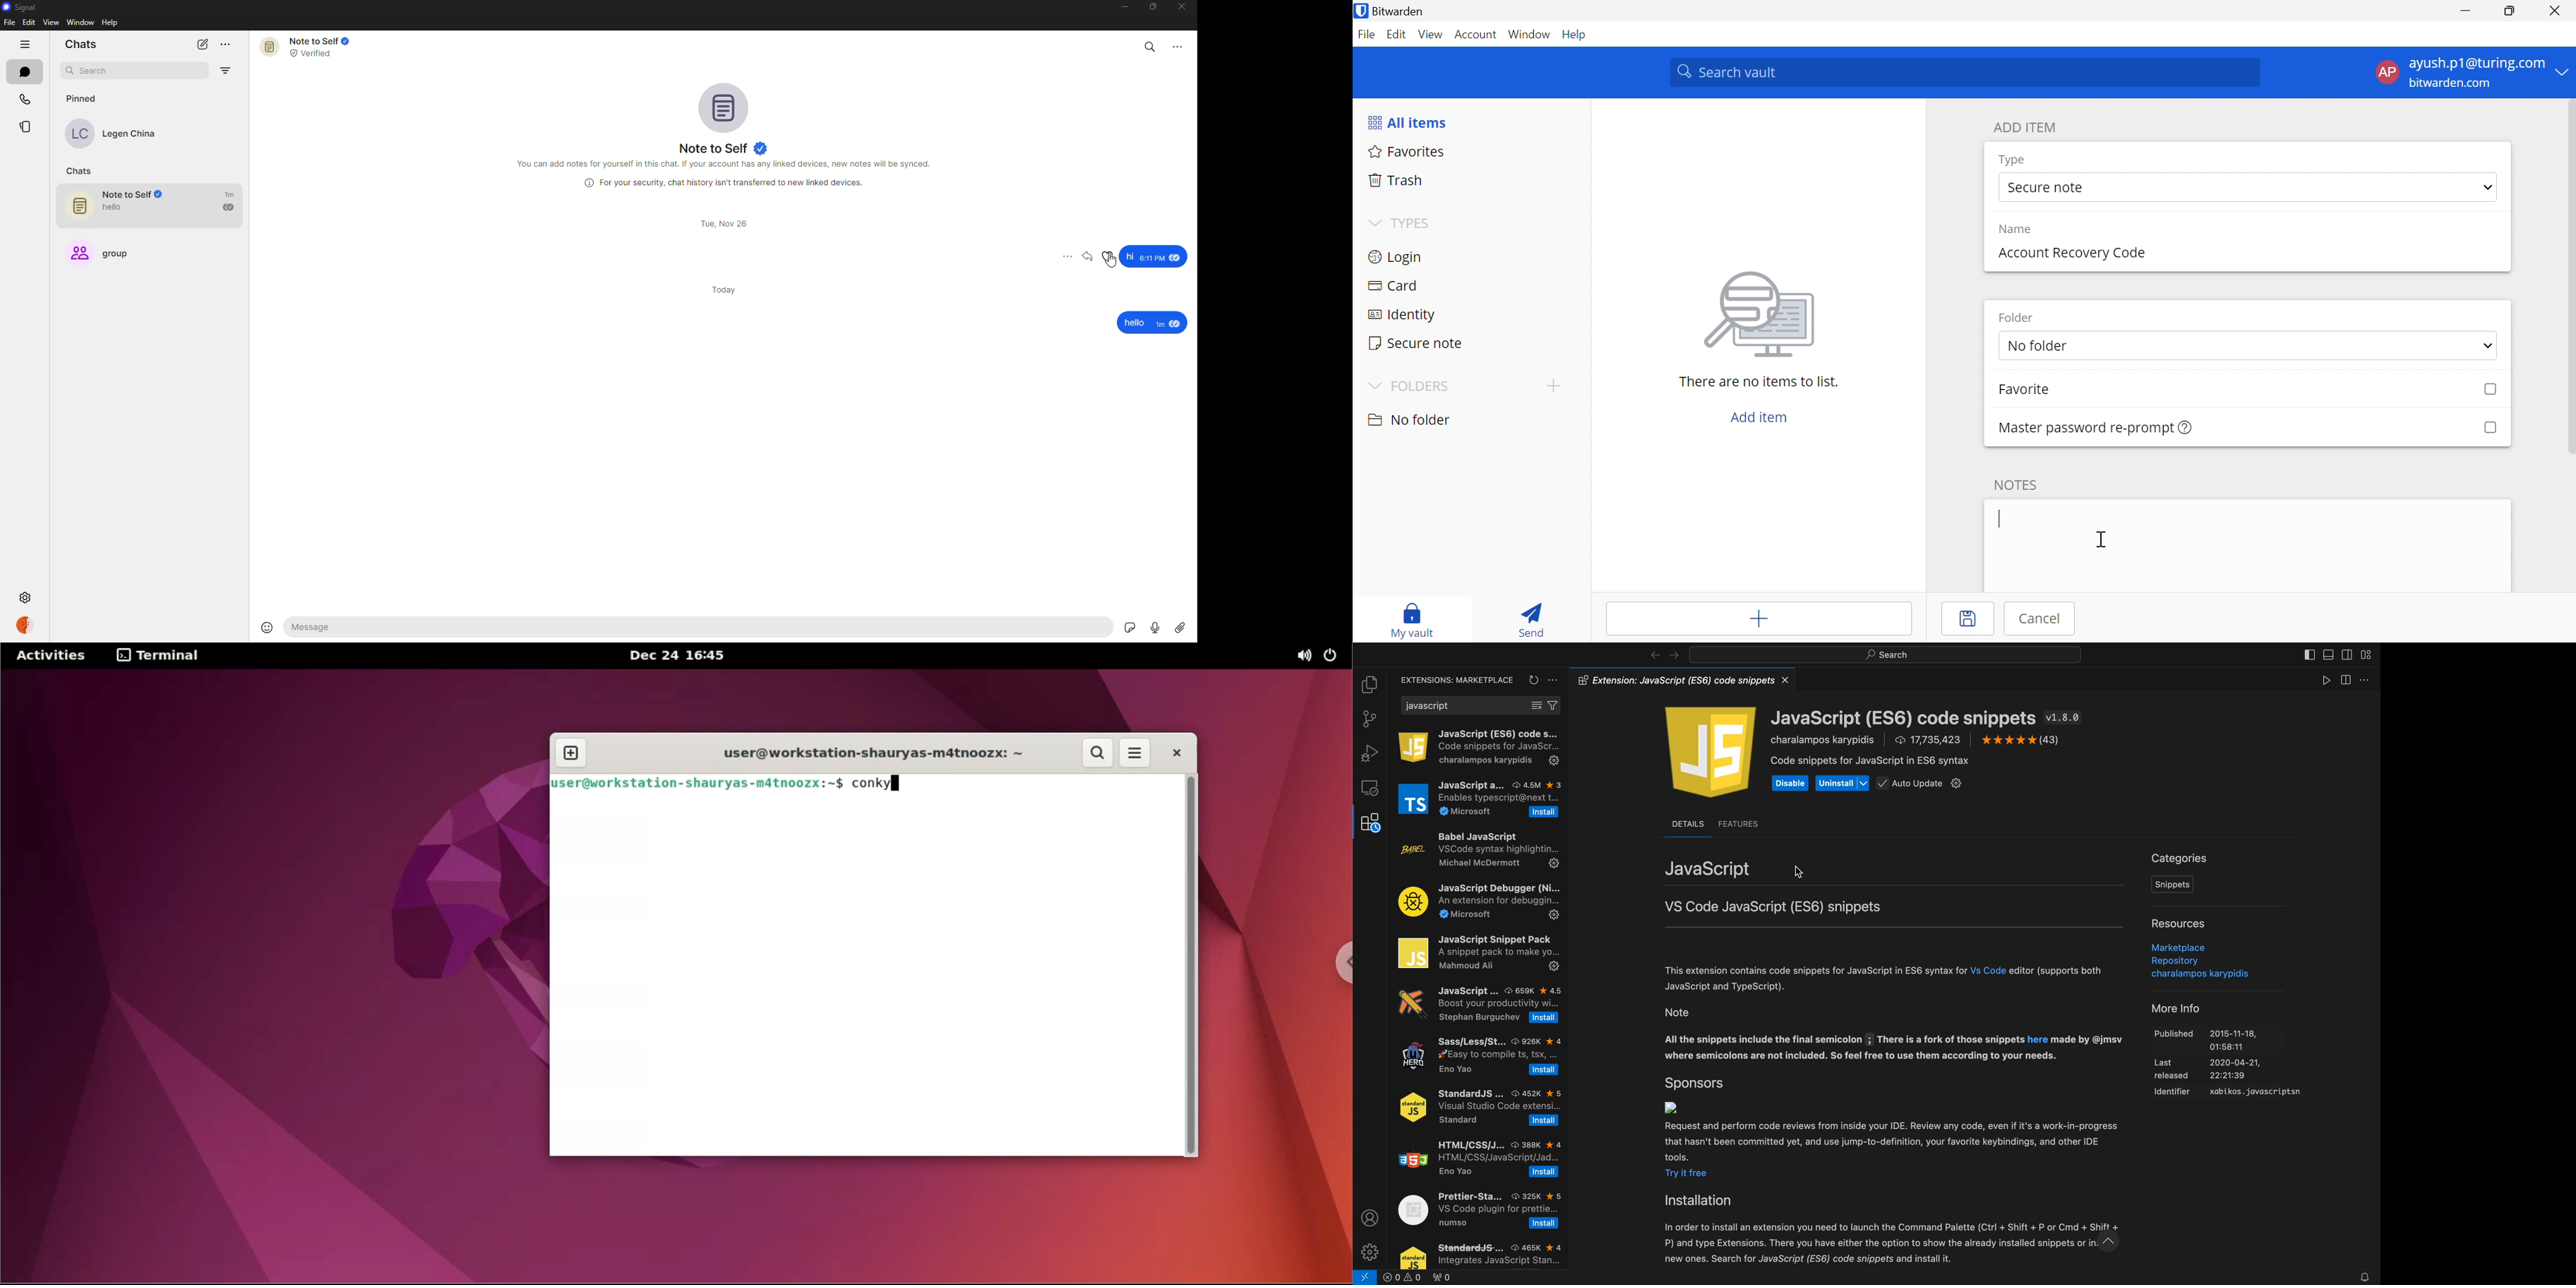 The width and height of the screenshot is (2576, 1288). What do you see at coordinates (9, 23) in the screenshot?
I see `file` at bounding box center [9, 23].